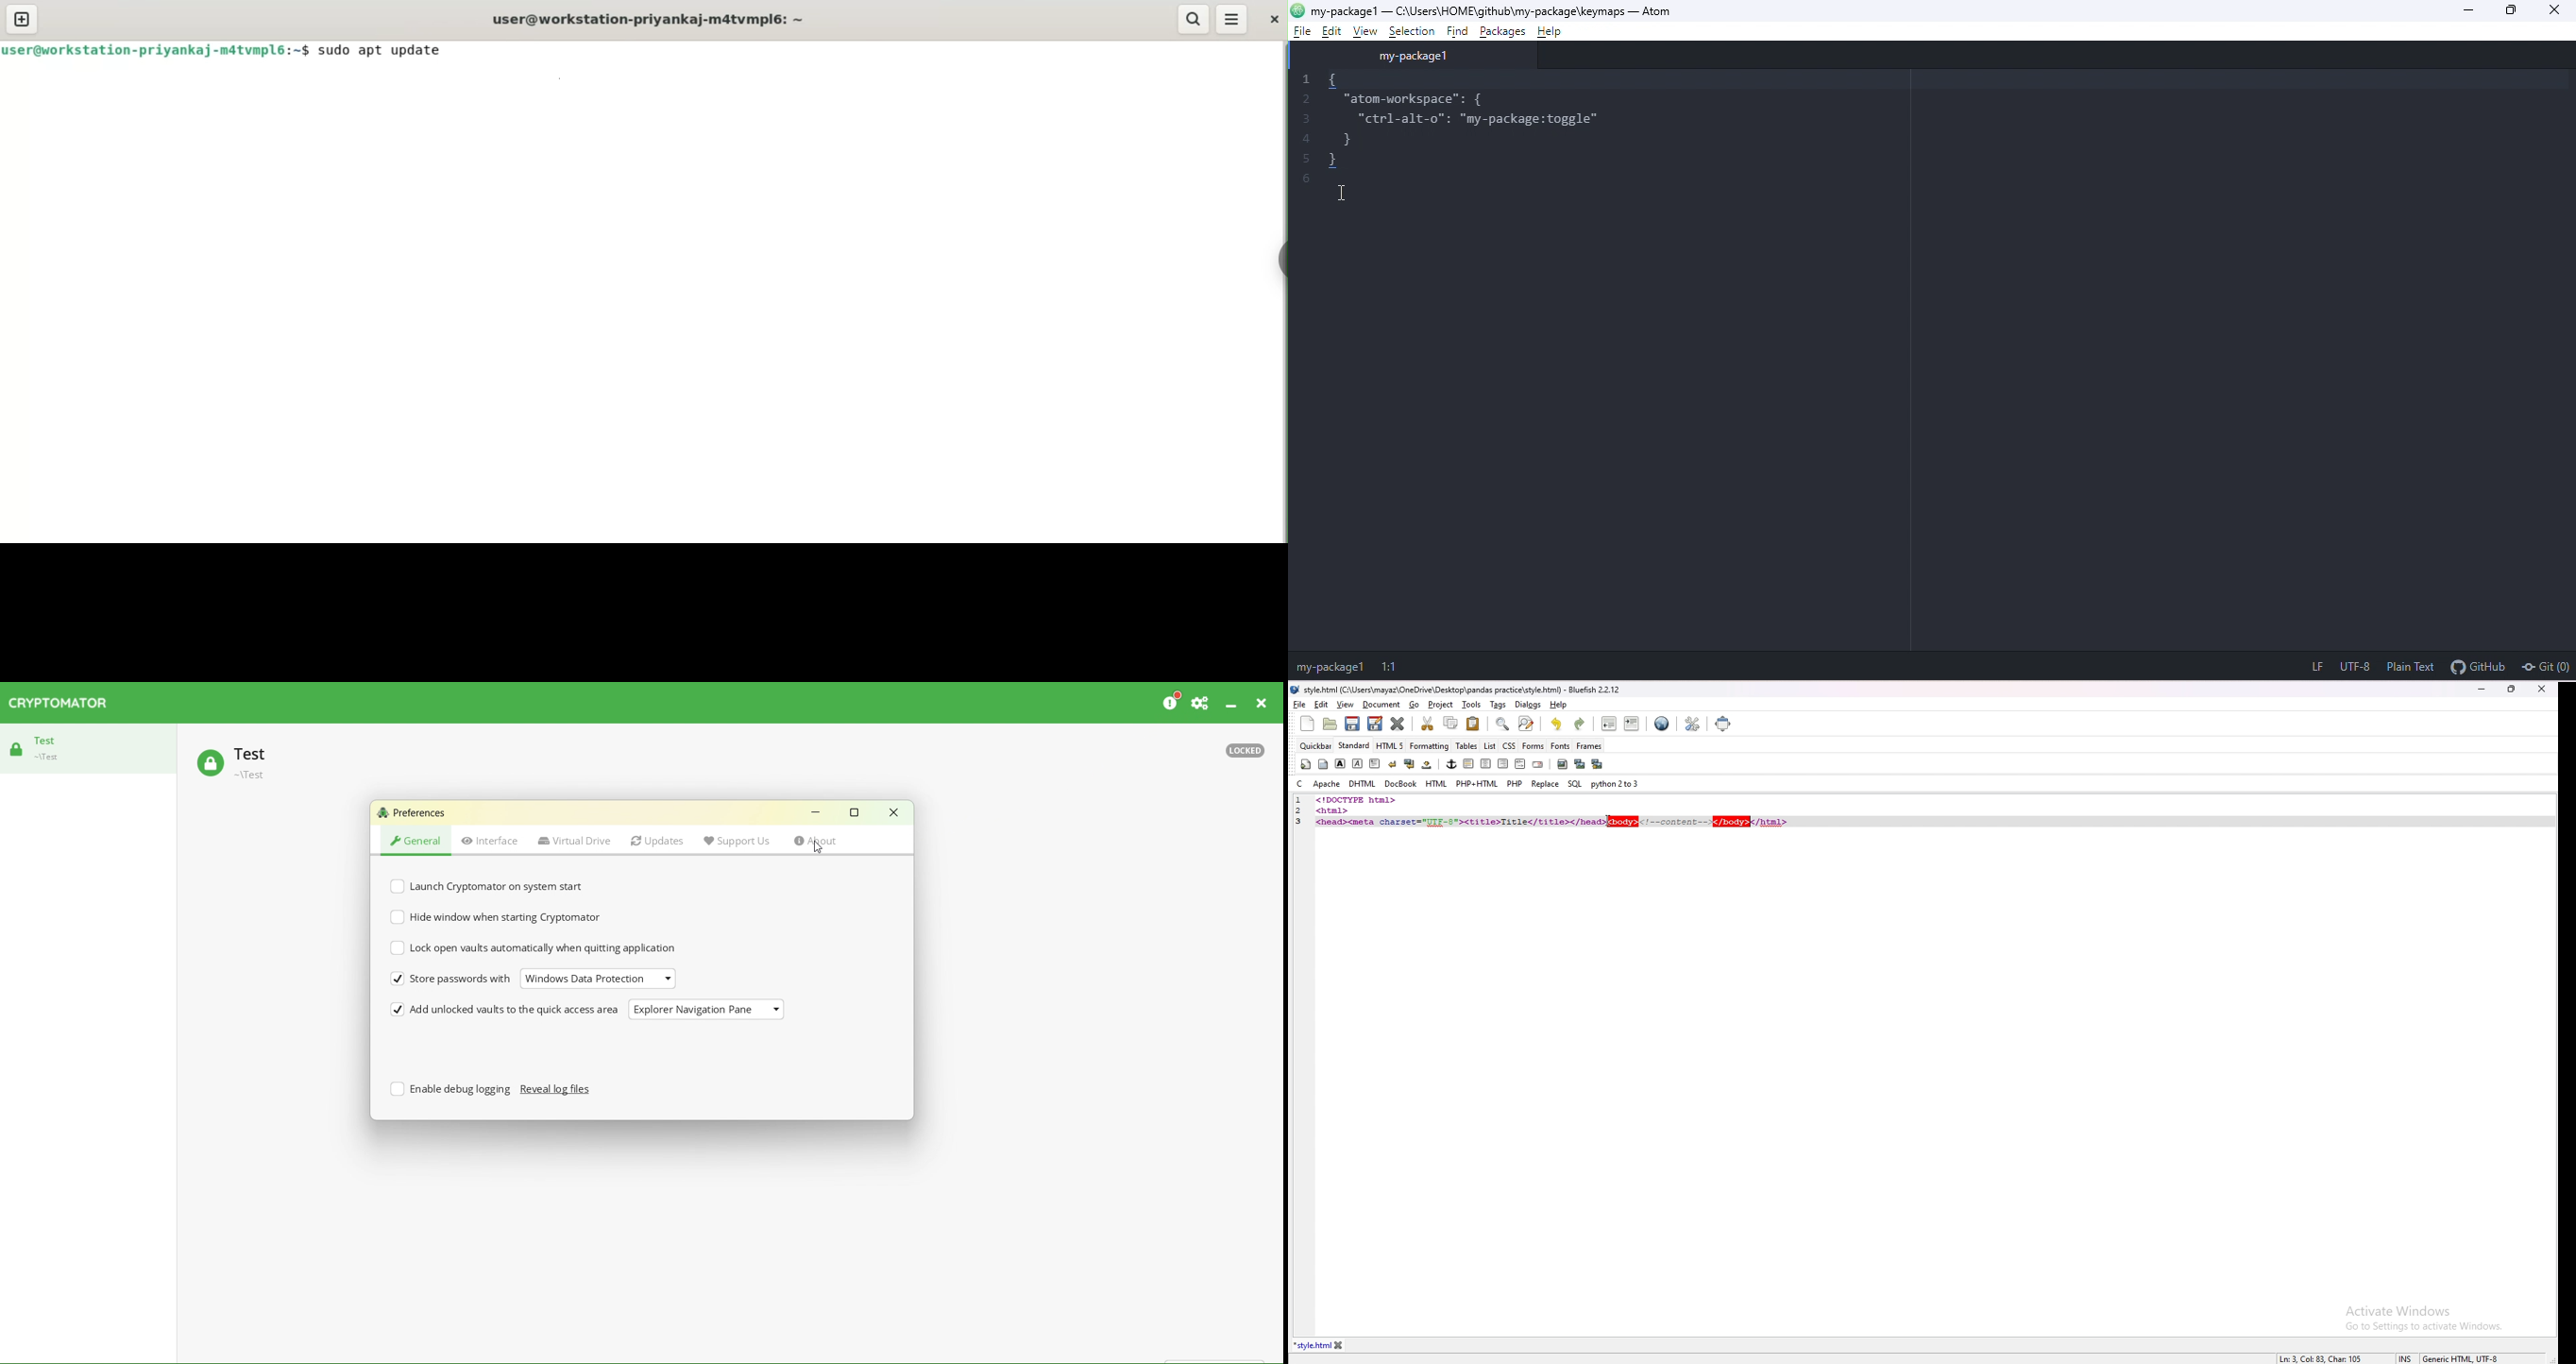 This screenshot has height=1372, width=2576. Describe the element at coordinates (1557, 724) in the screenshot. I see `undo` at that location.